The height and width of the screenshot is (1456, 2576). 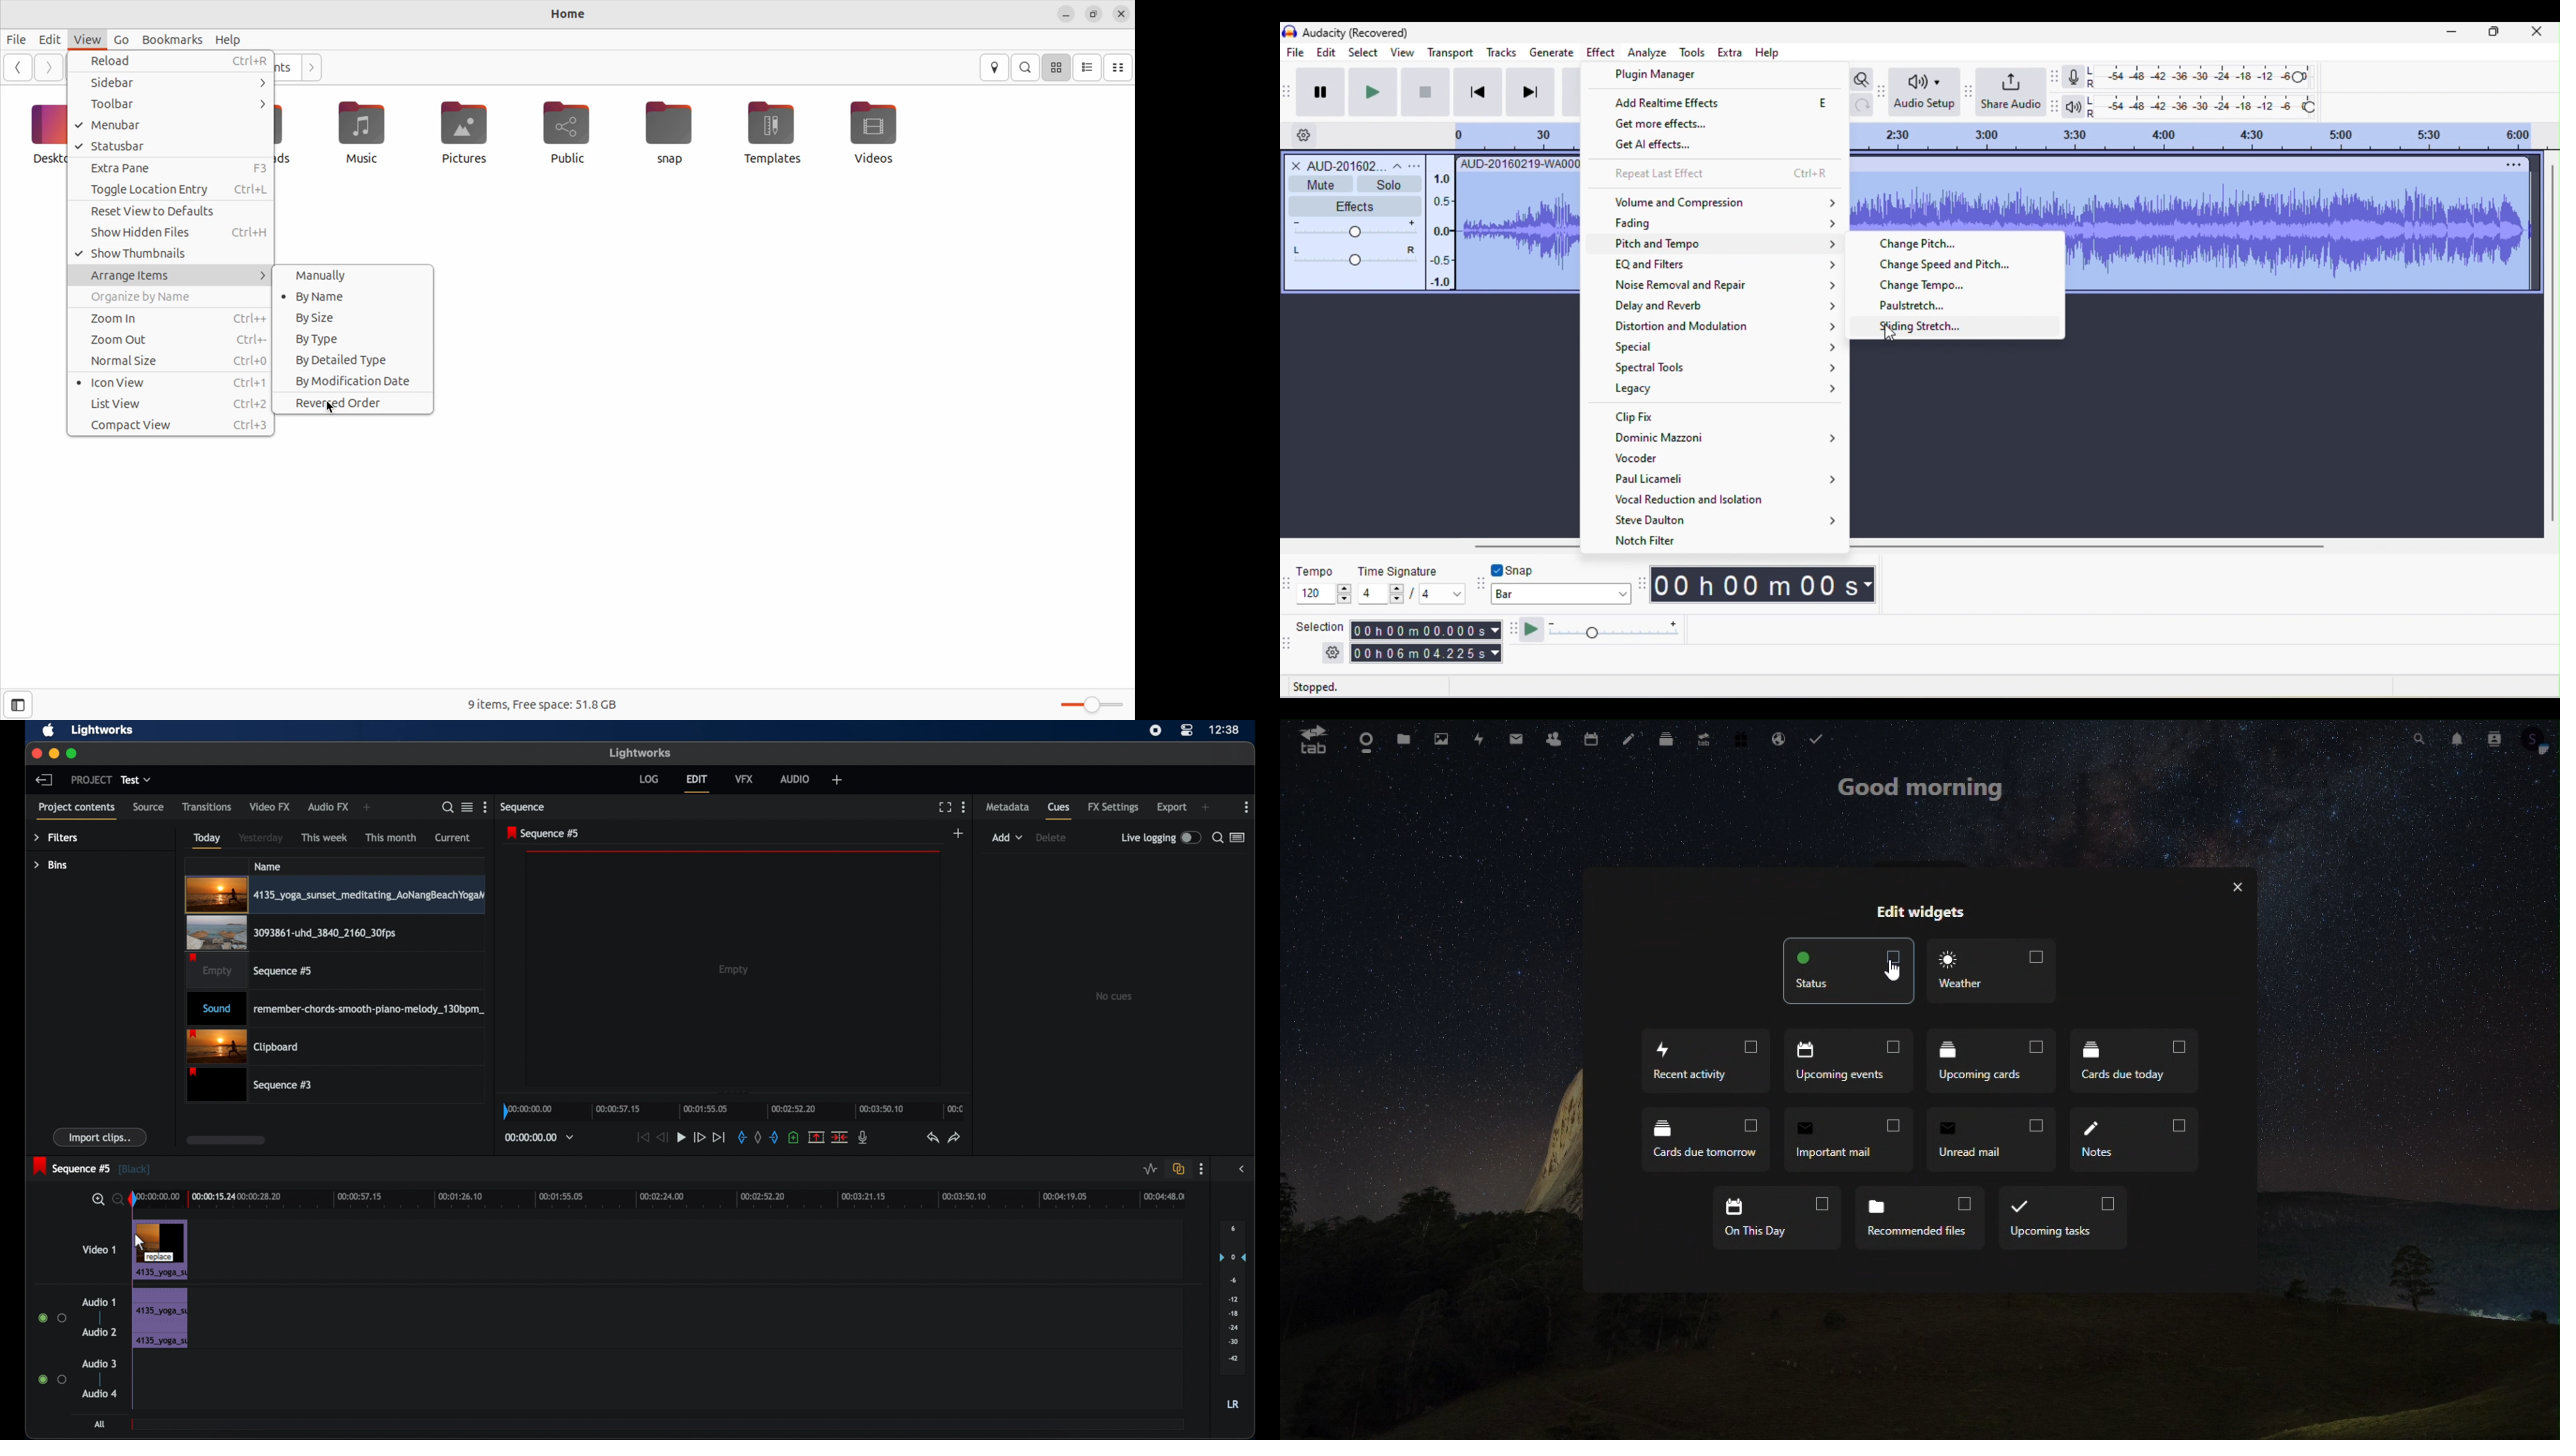 What do you see at coordinates (104, 1199) in the screenshot?
I see `zoom ` at bounding box center [104, 1199].